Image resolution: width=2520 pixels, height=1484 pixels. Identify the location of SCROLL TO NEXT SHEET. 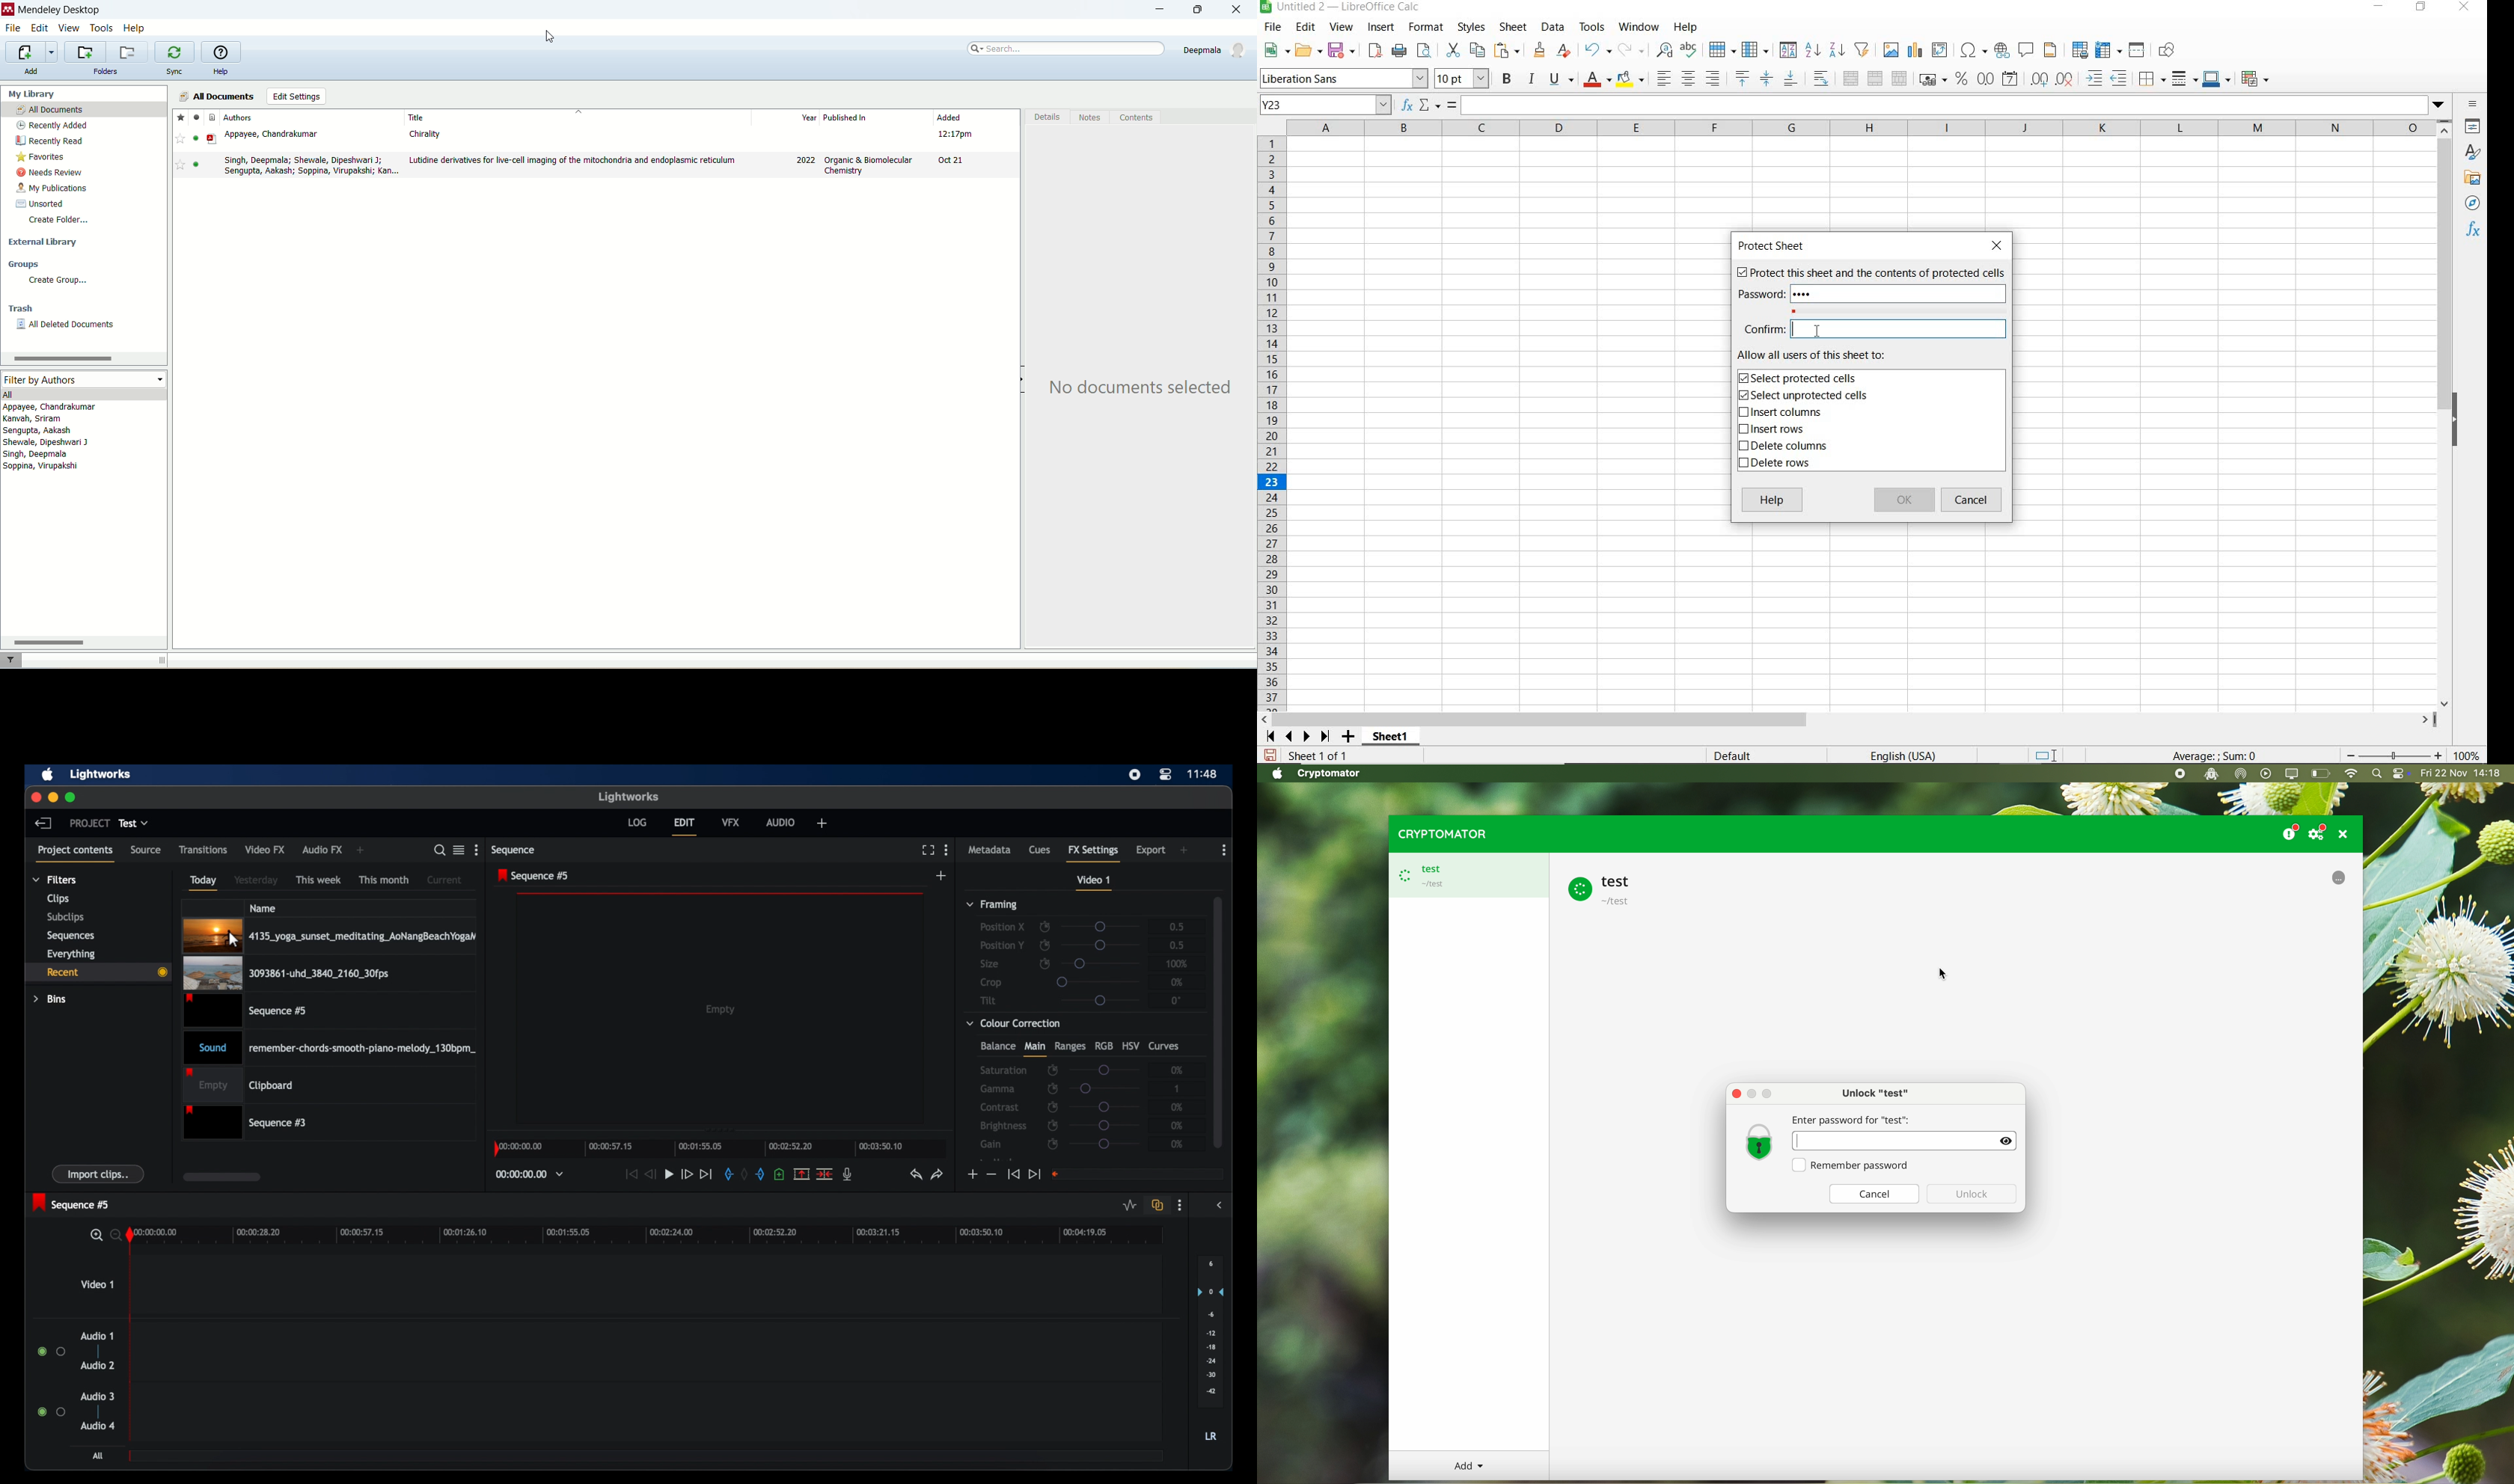
(1298, 736).